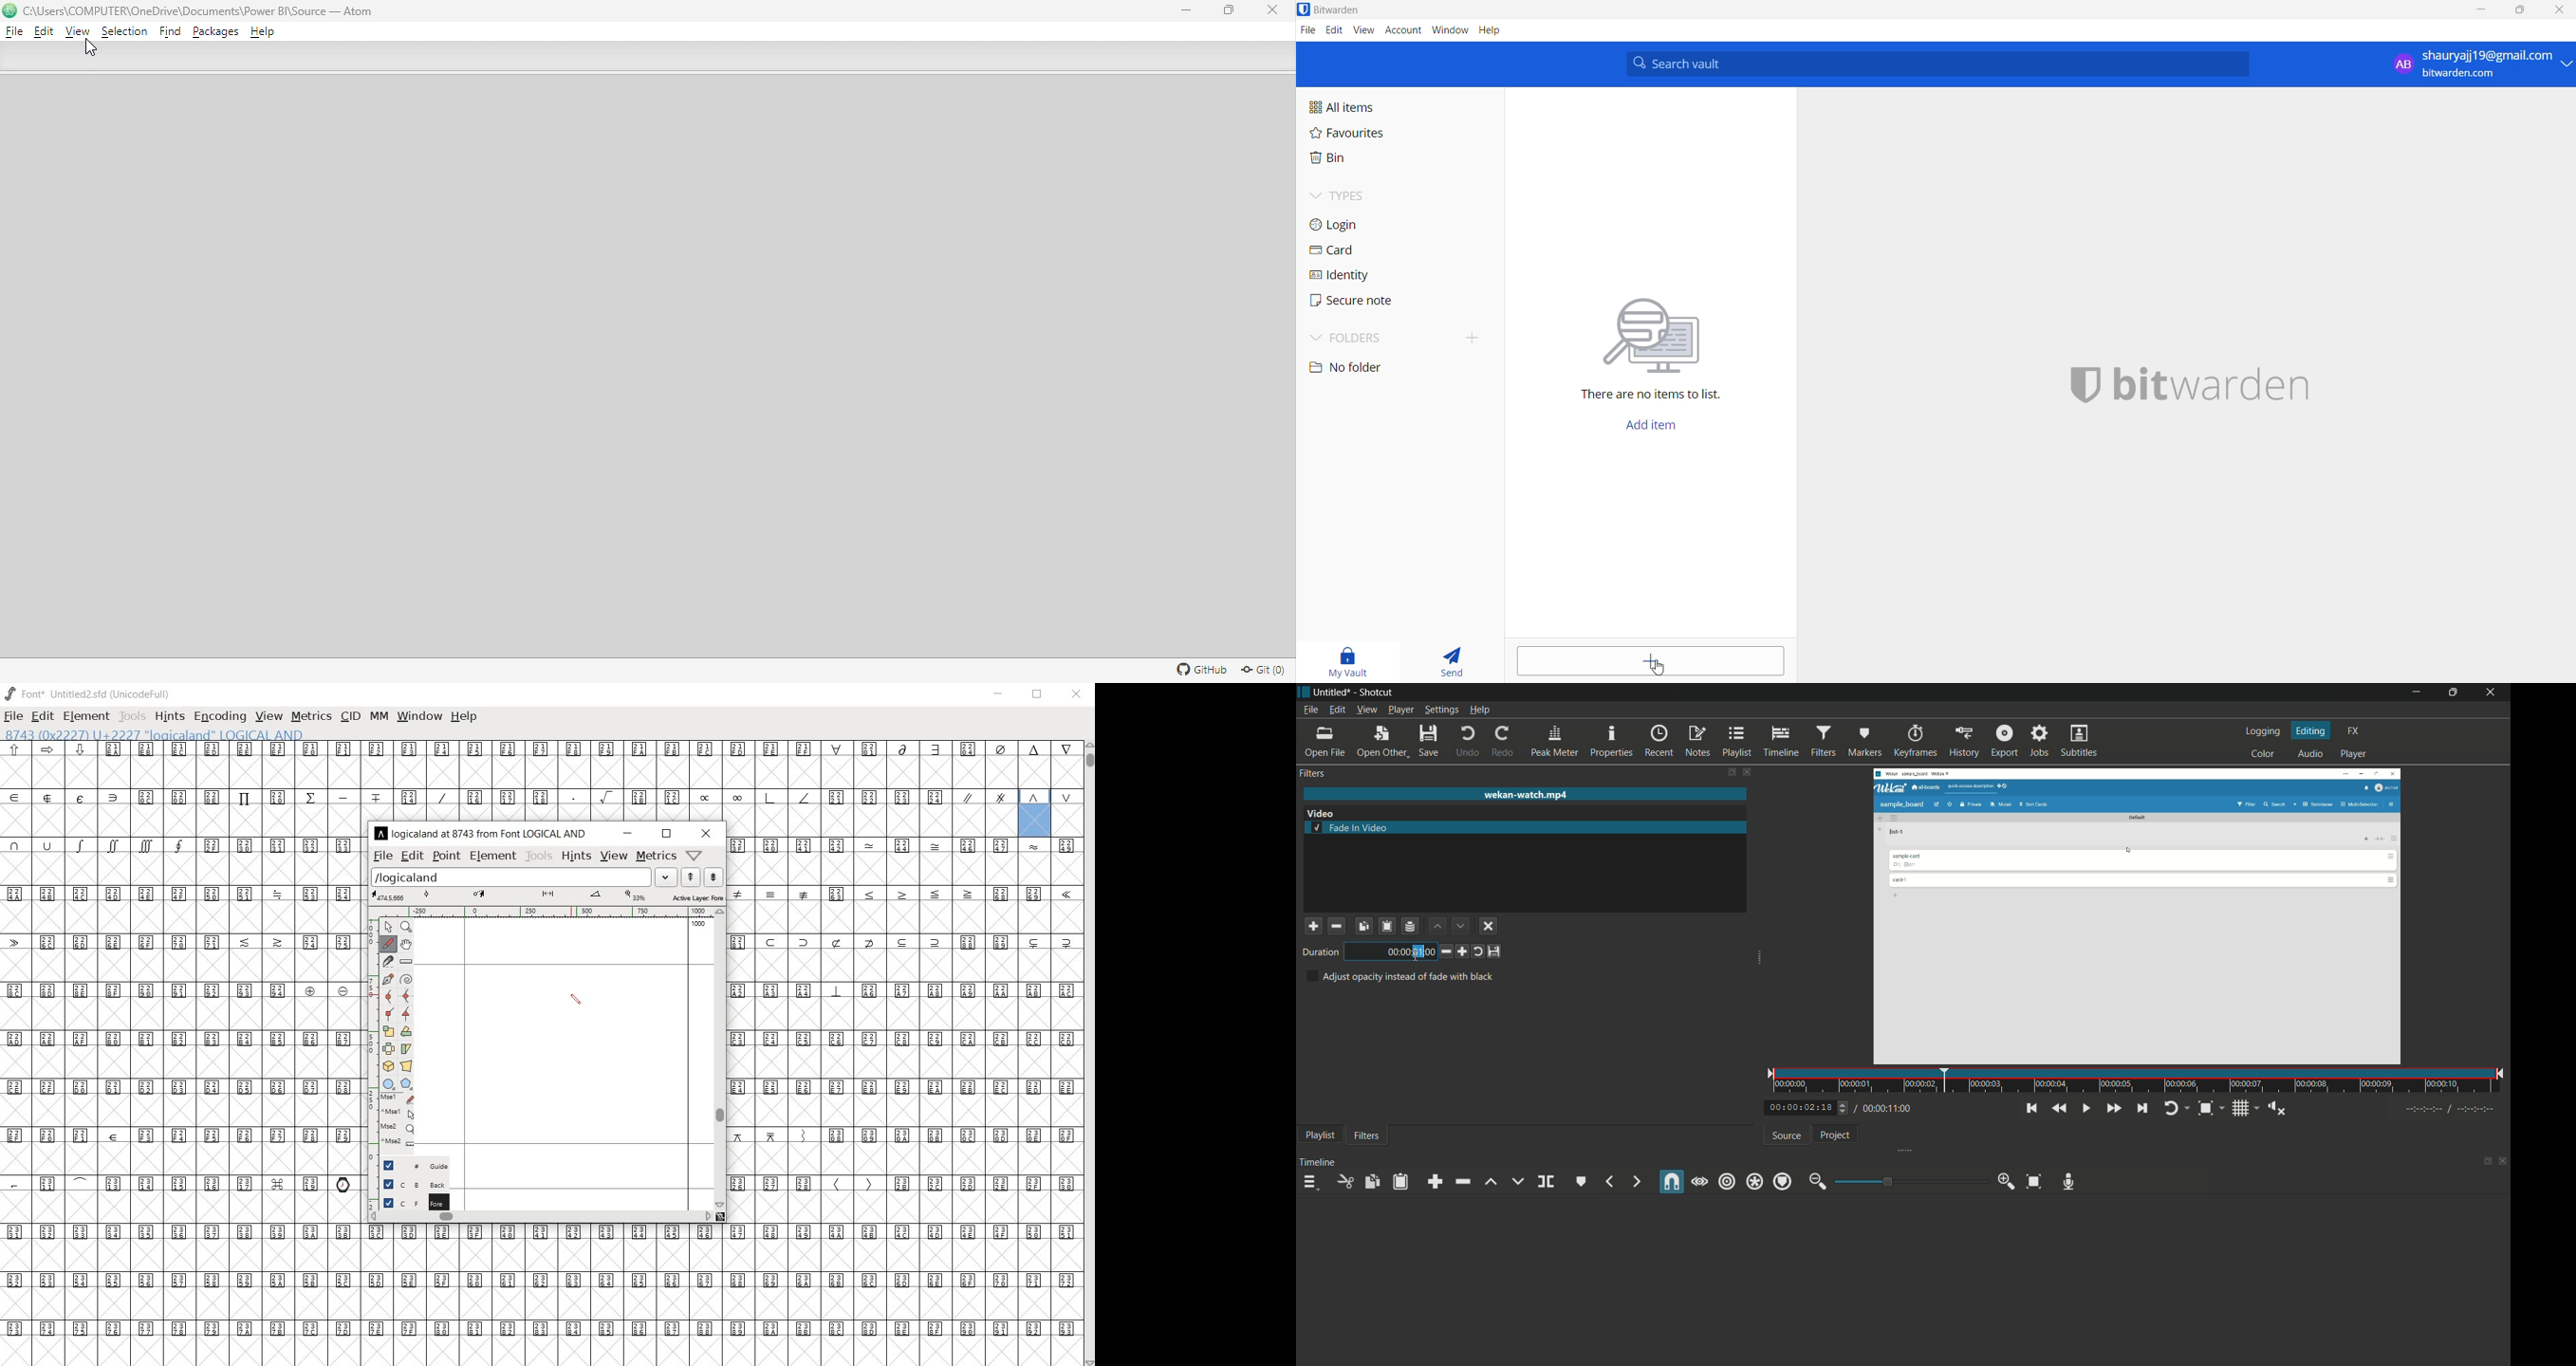 The image size is (2576, 1372). I want to click on keyframes, so click(1915, 742).